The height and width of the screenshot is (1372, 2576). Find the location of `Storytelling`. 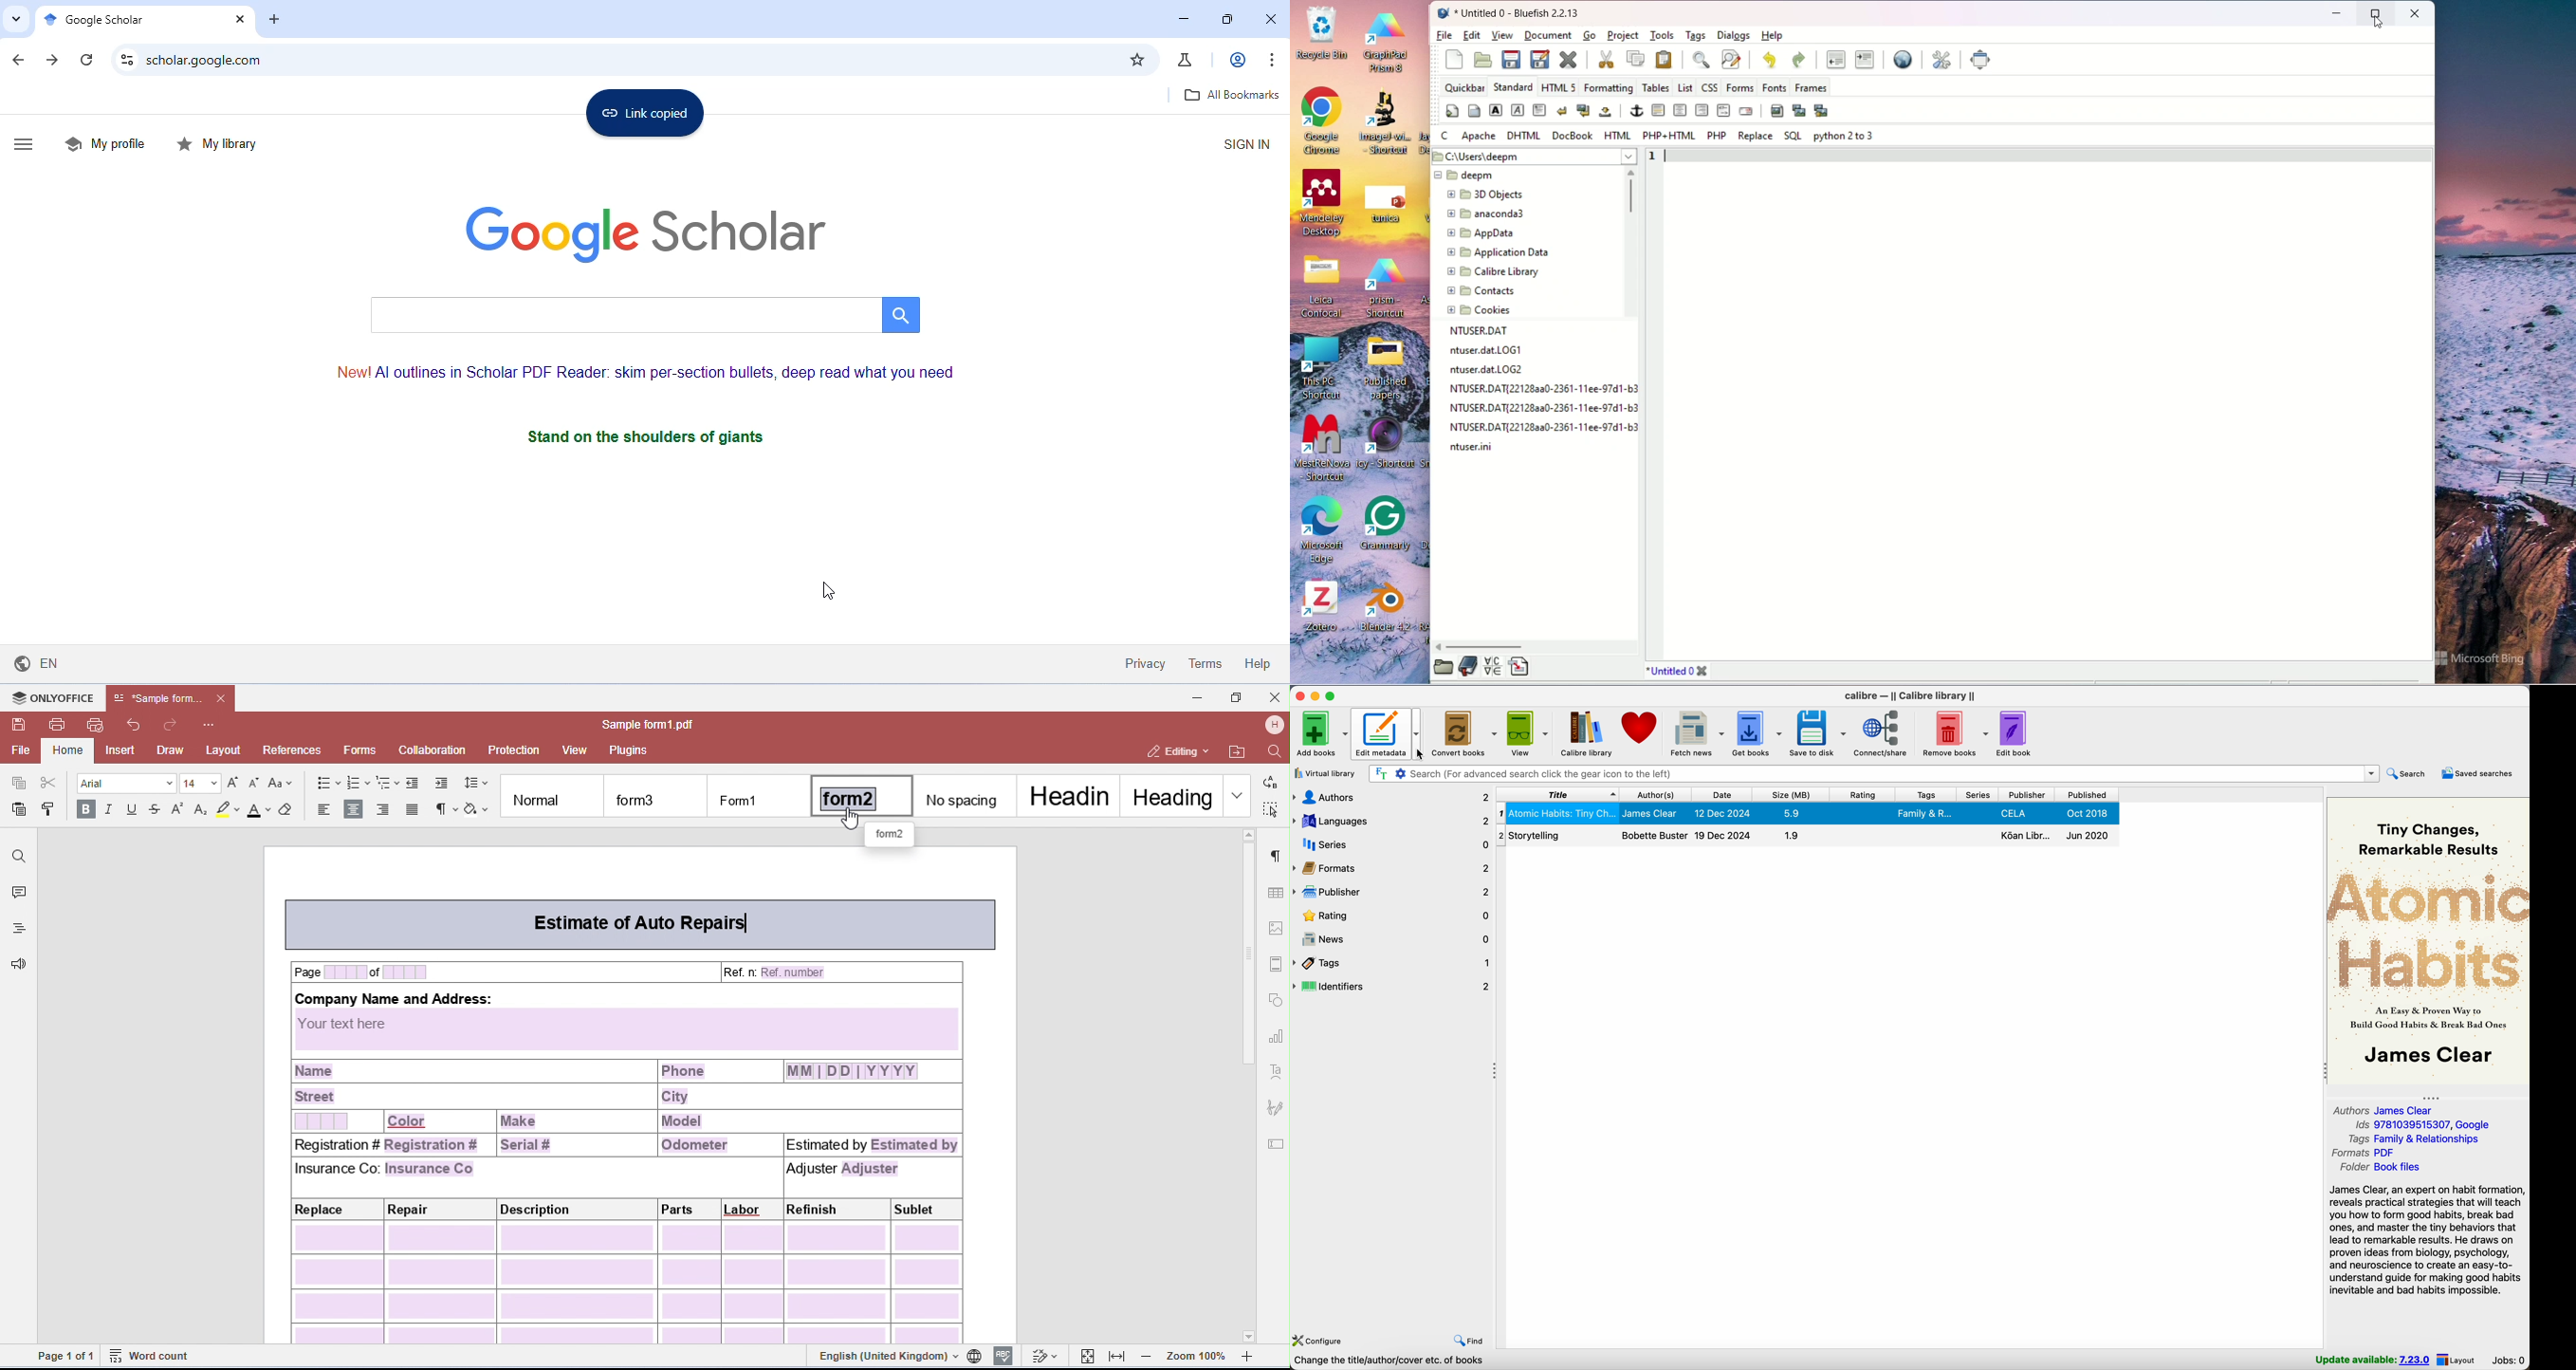

Storytelling is located at coordinates (1808, 837).